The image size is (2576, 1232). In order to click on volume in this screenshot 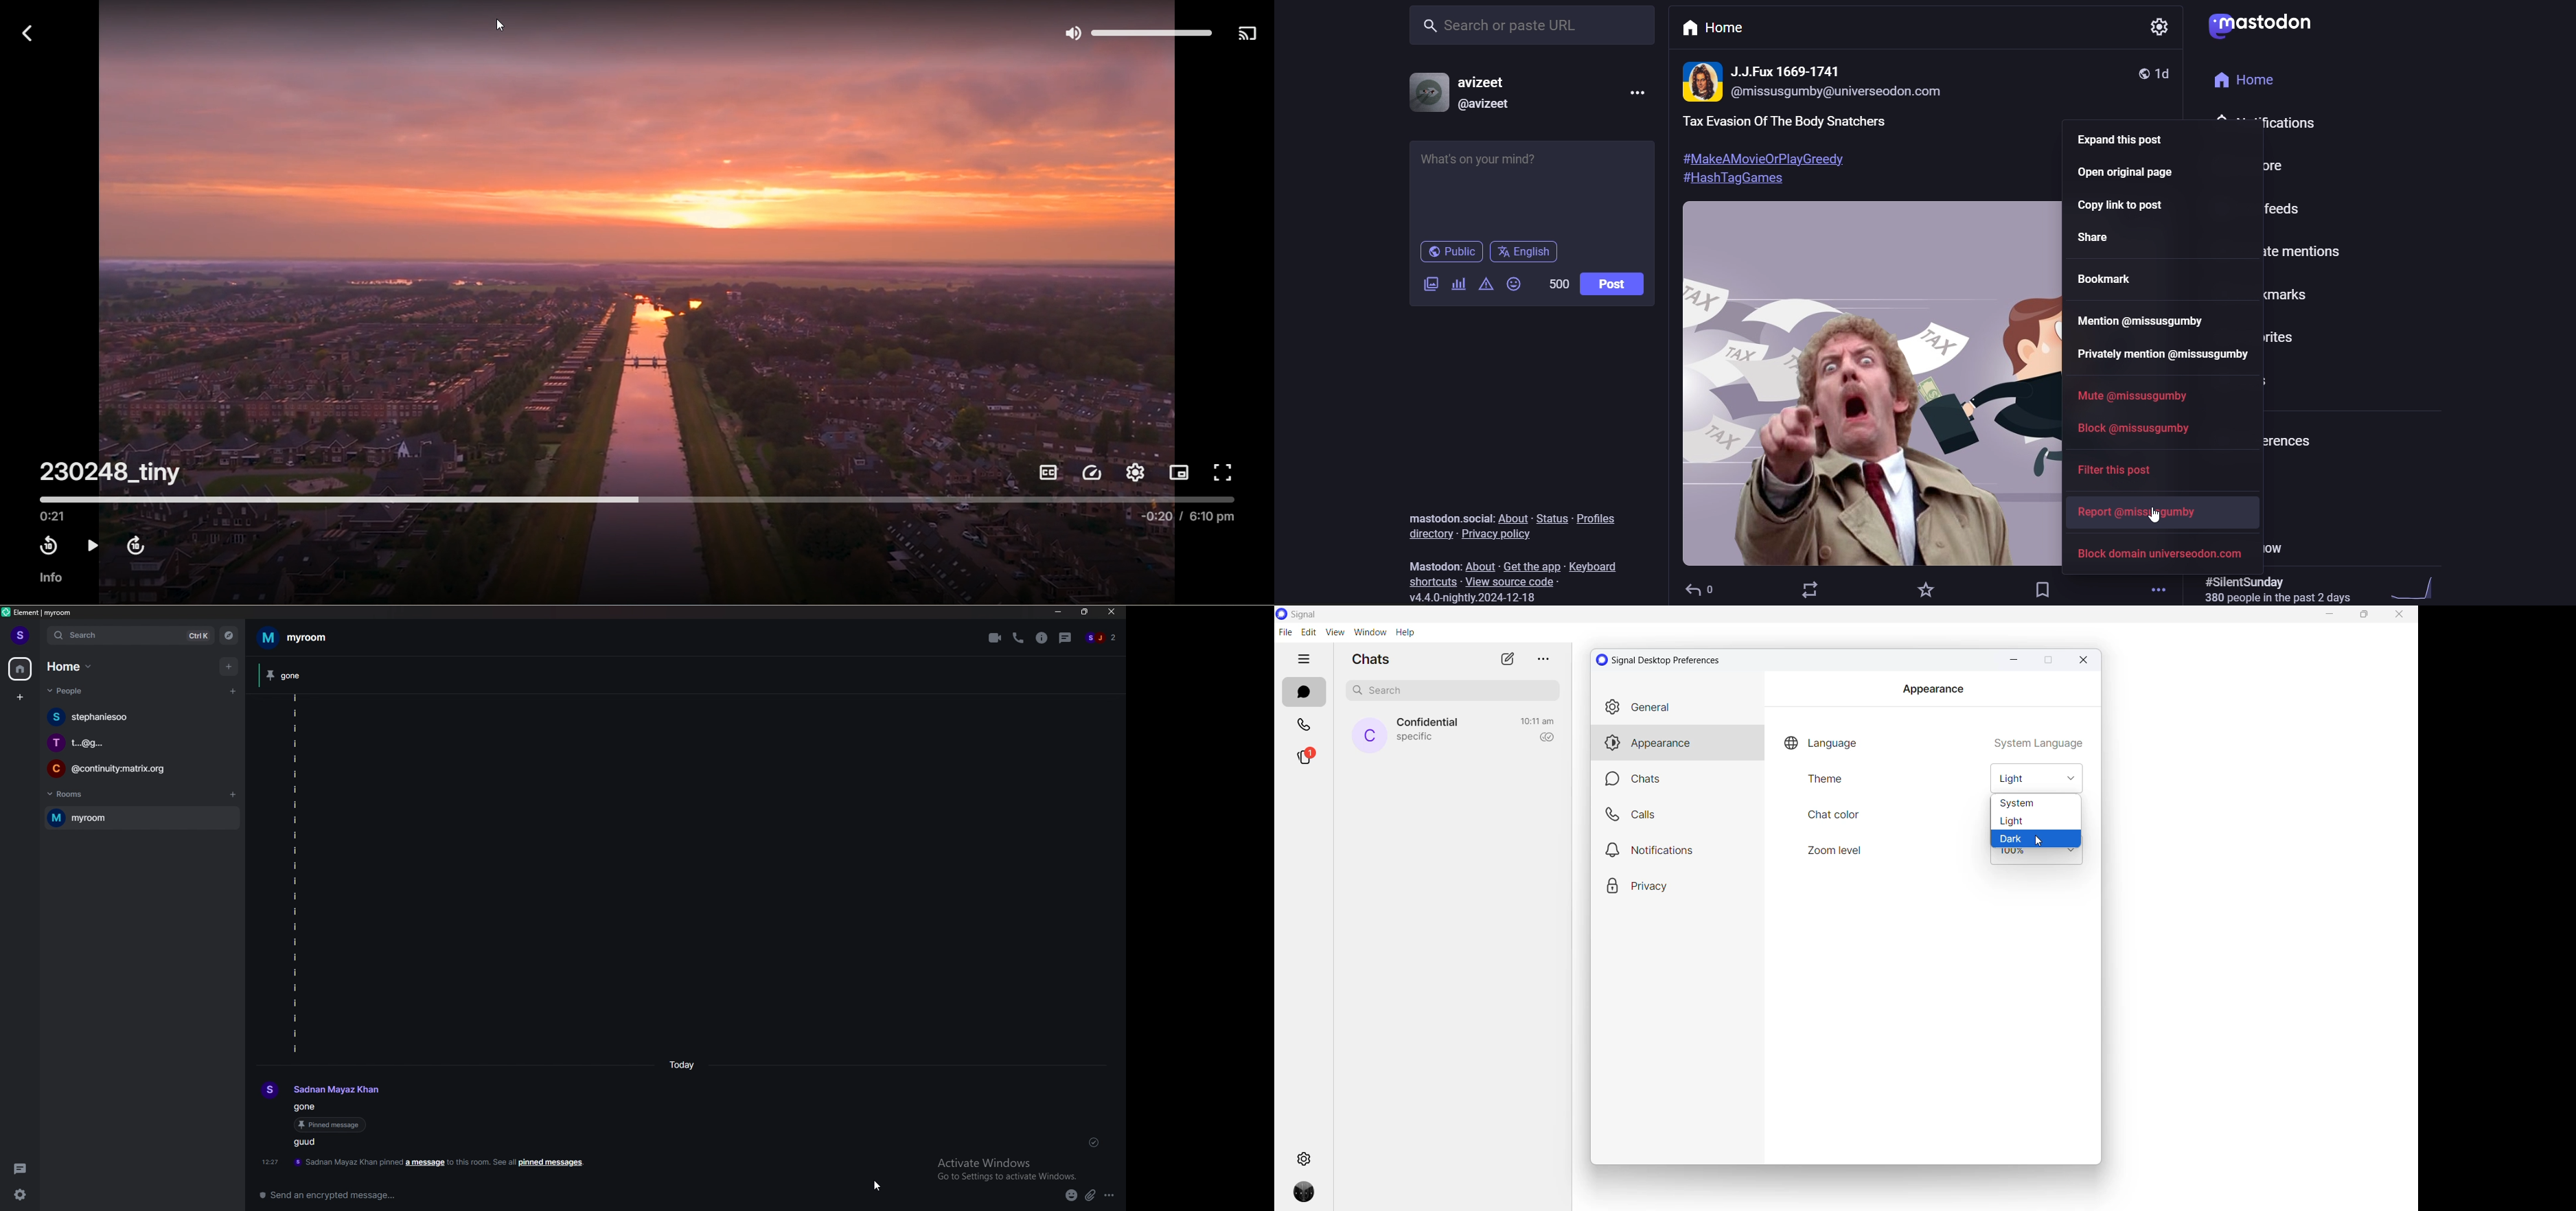, I will do `click(1136, 29)`.